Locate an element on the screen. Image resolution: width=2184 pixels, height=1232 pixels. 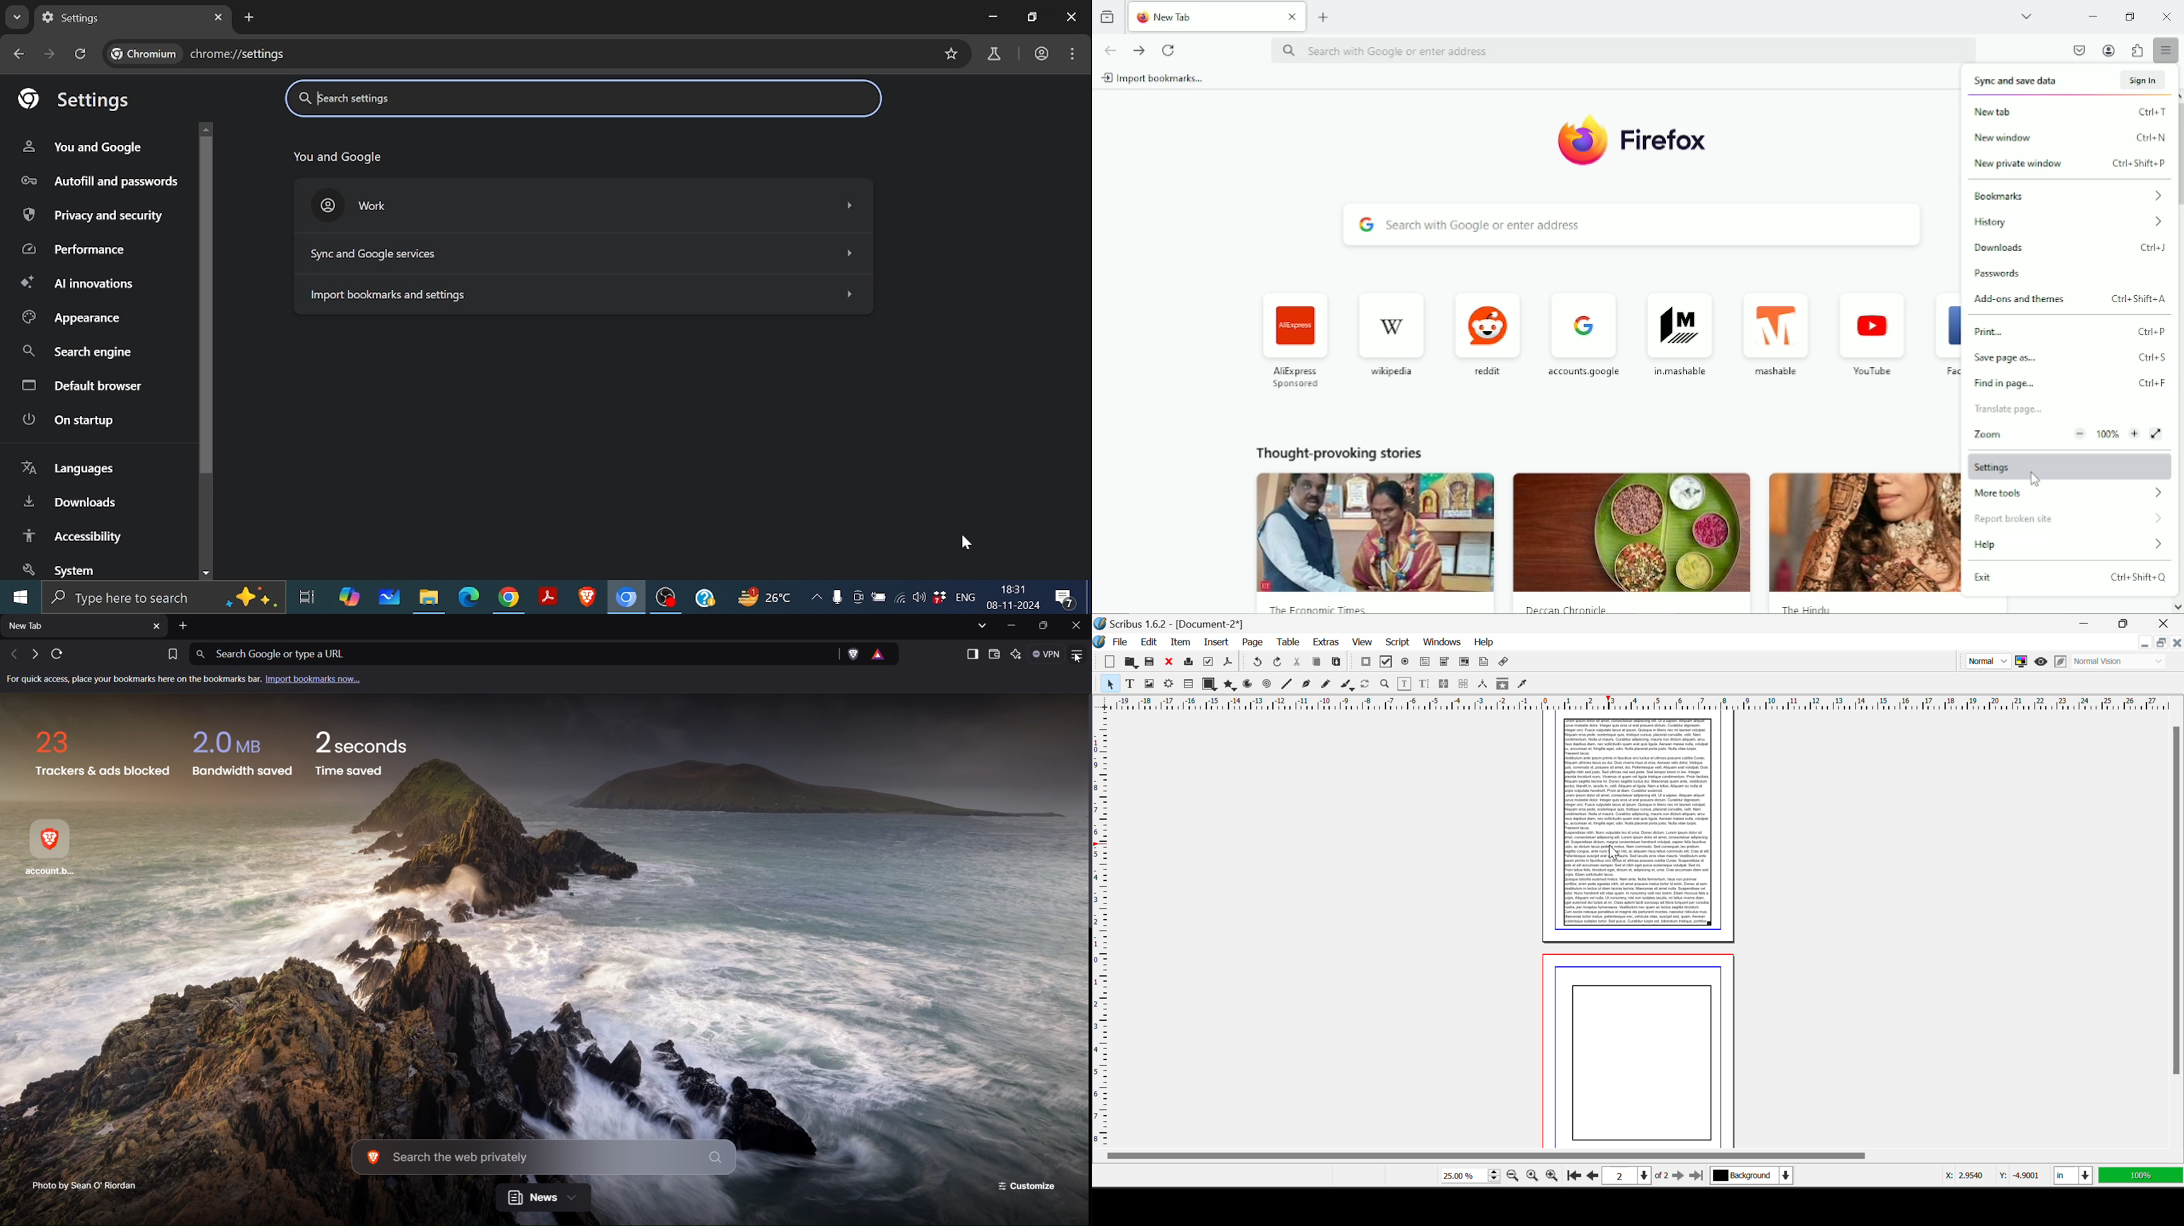
Edit Contents of Frame is located at coordinates (1403, 683).